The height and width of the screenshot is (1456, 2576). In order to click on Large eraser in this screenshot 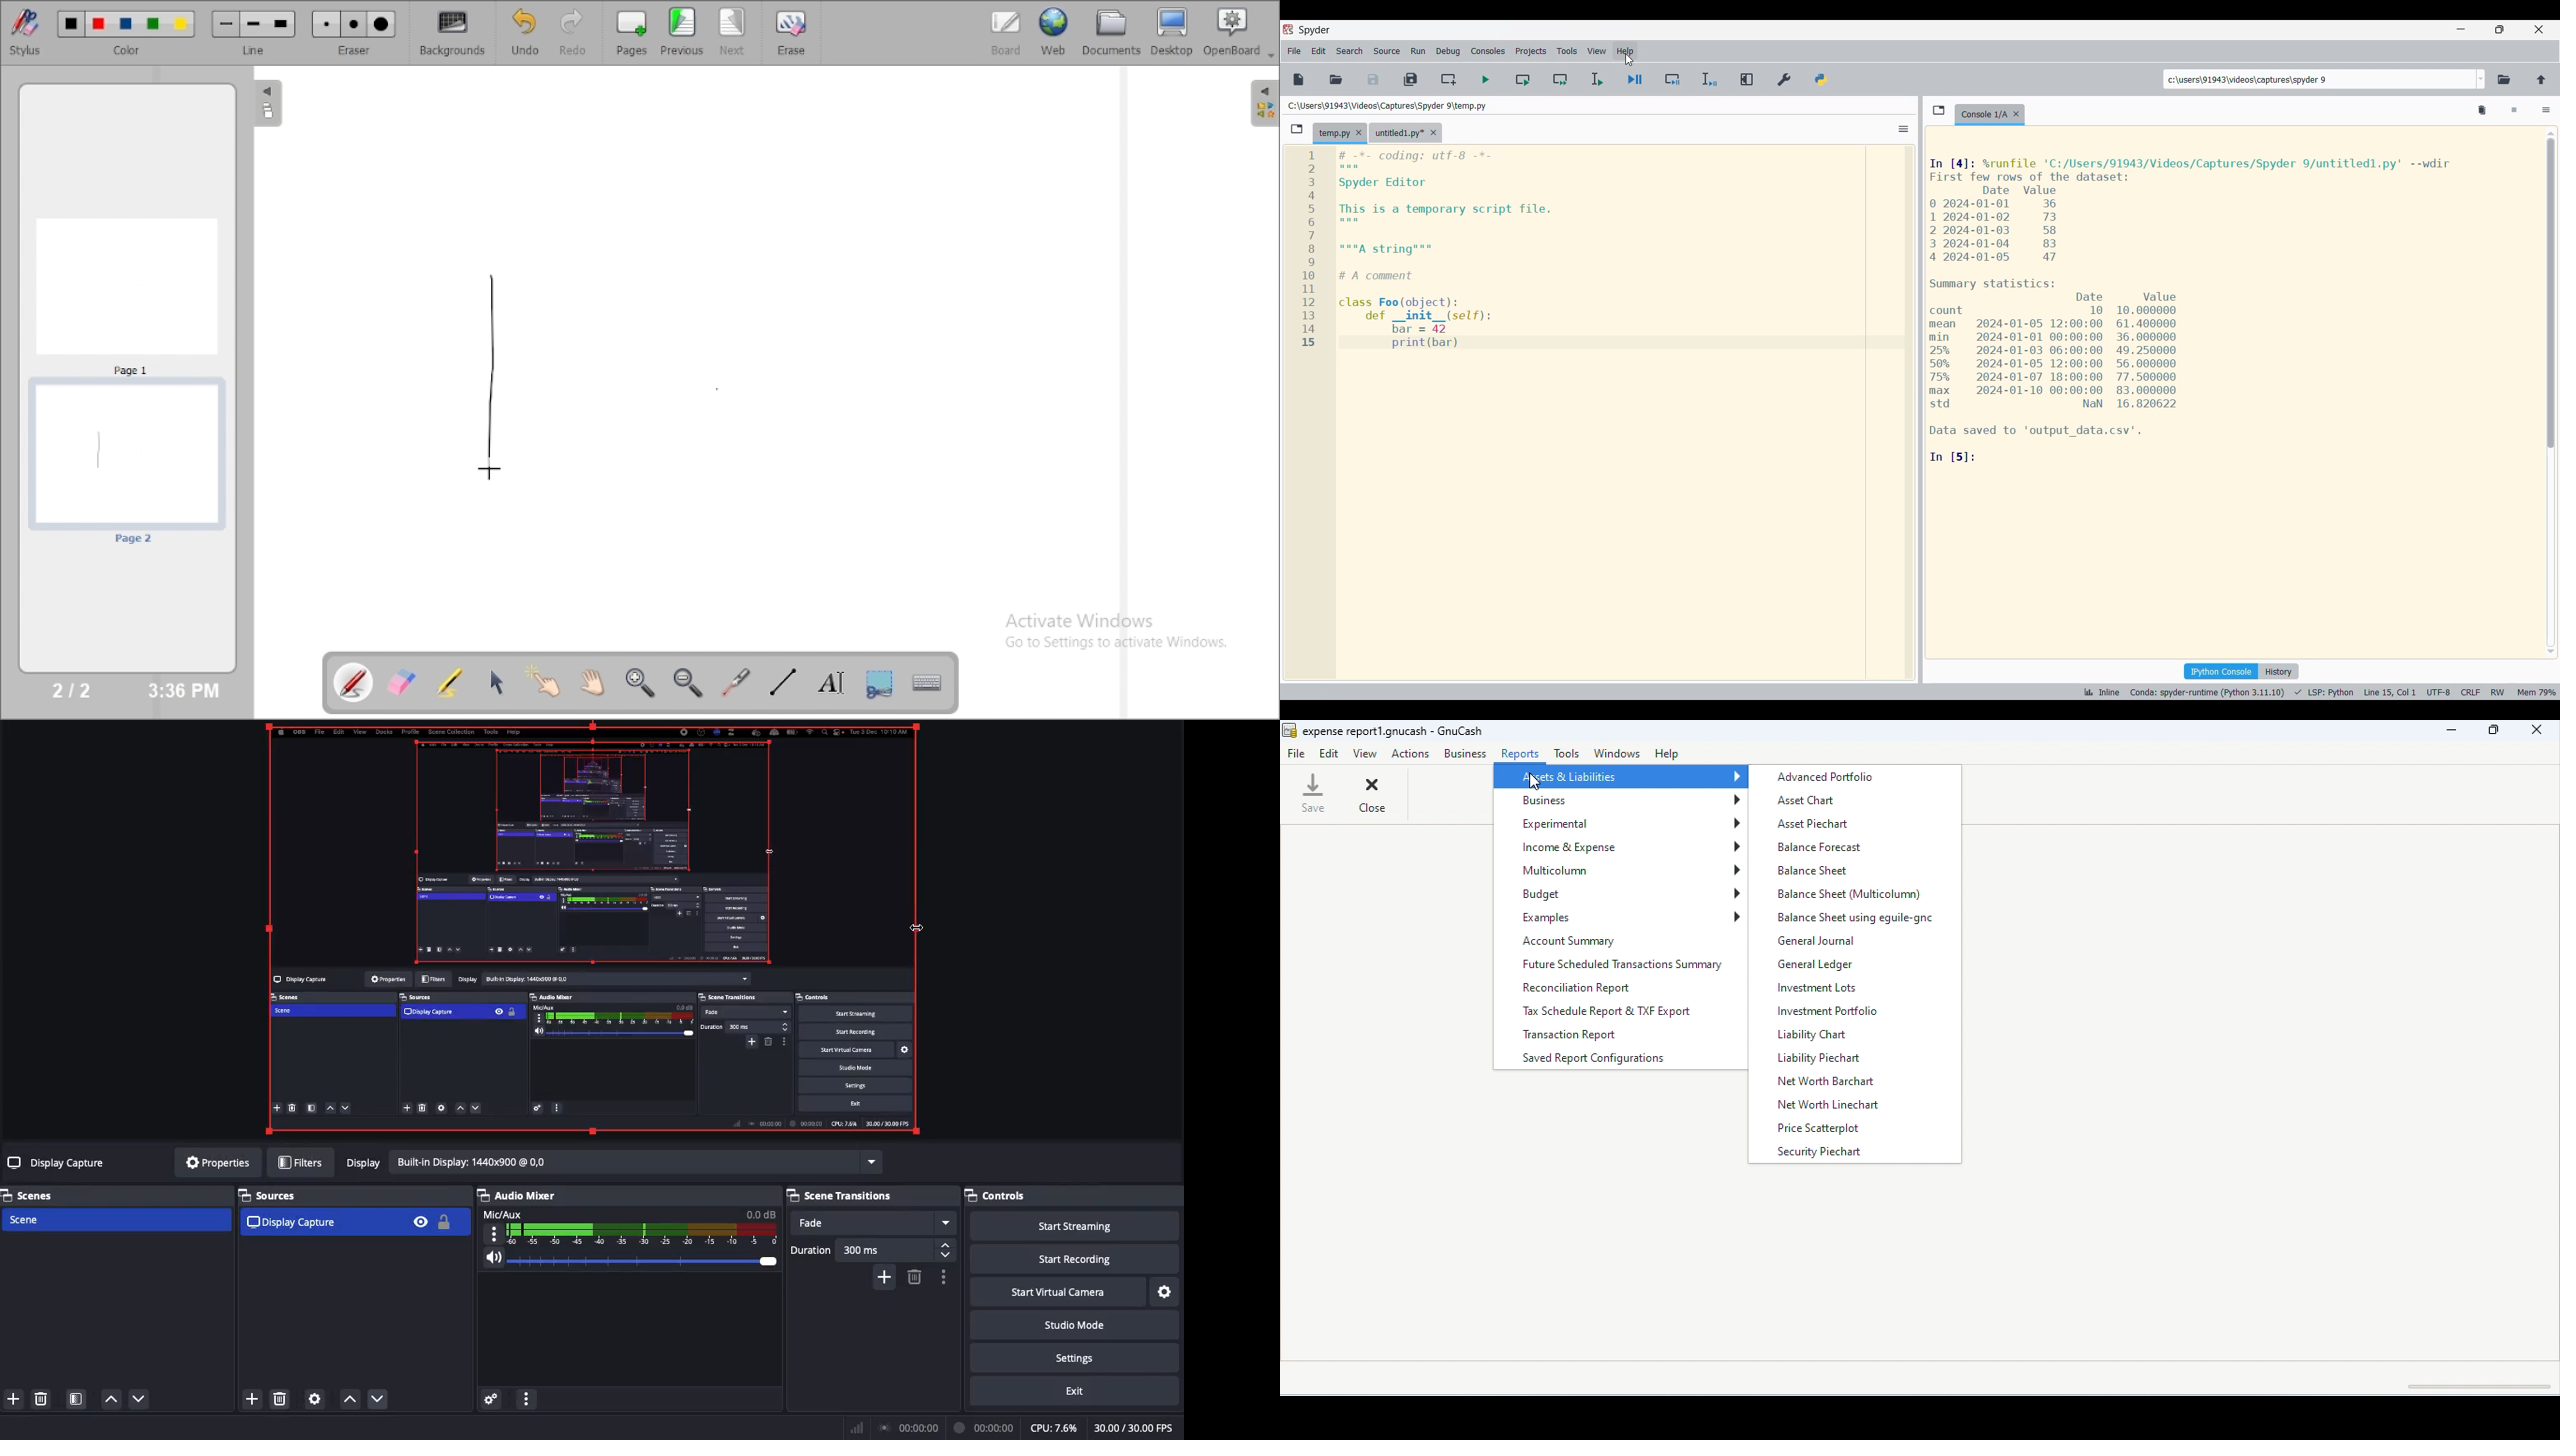, I will do `click(382, 25)`.